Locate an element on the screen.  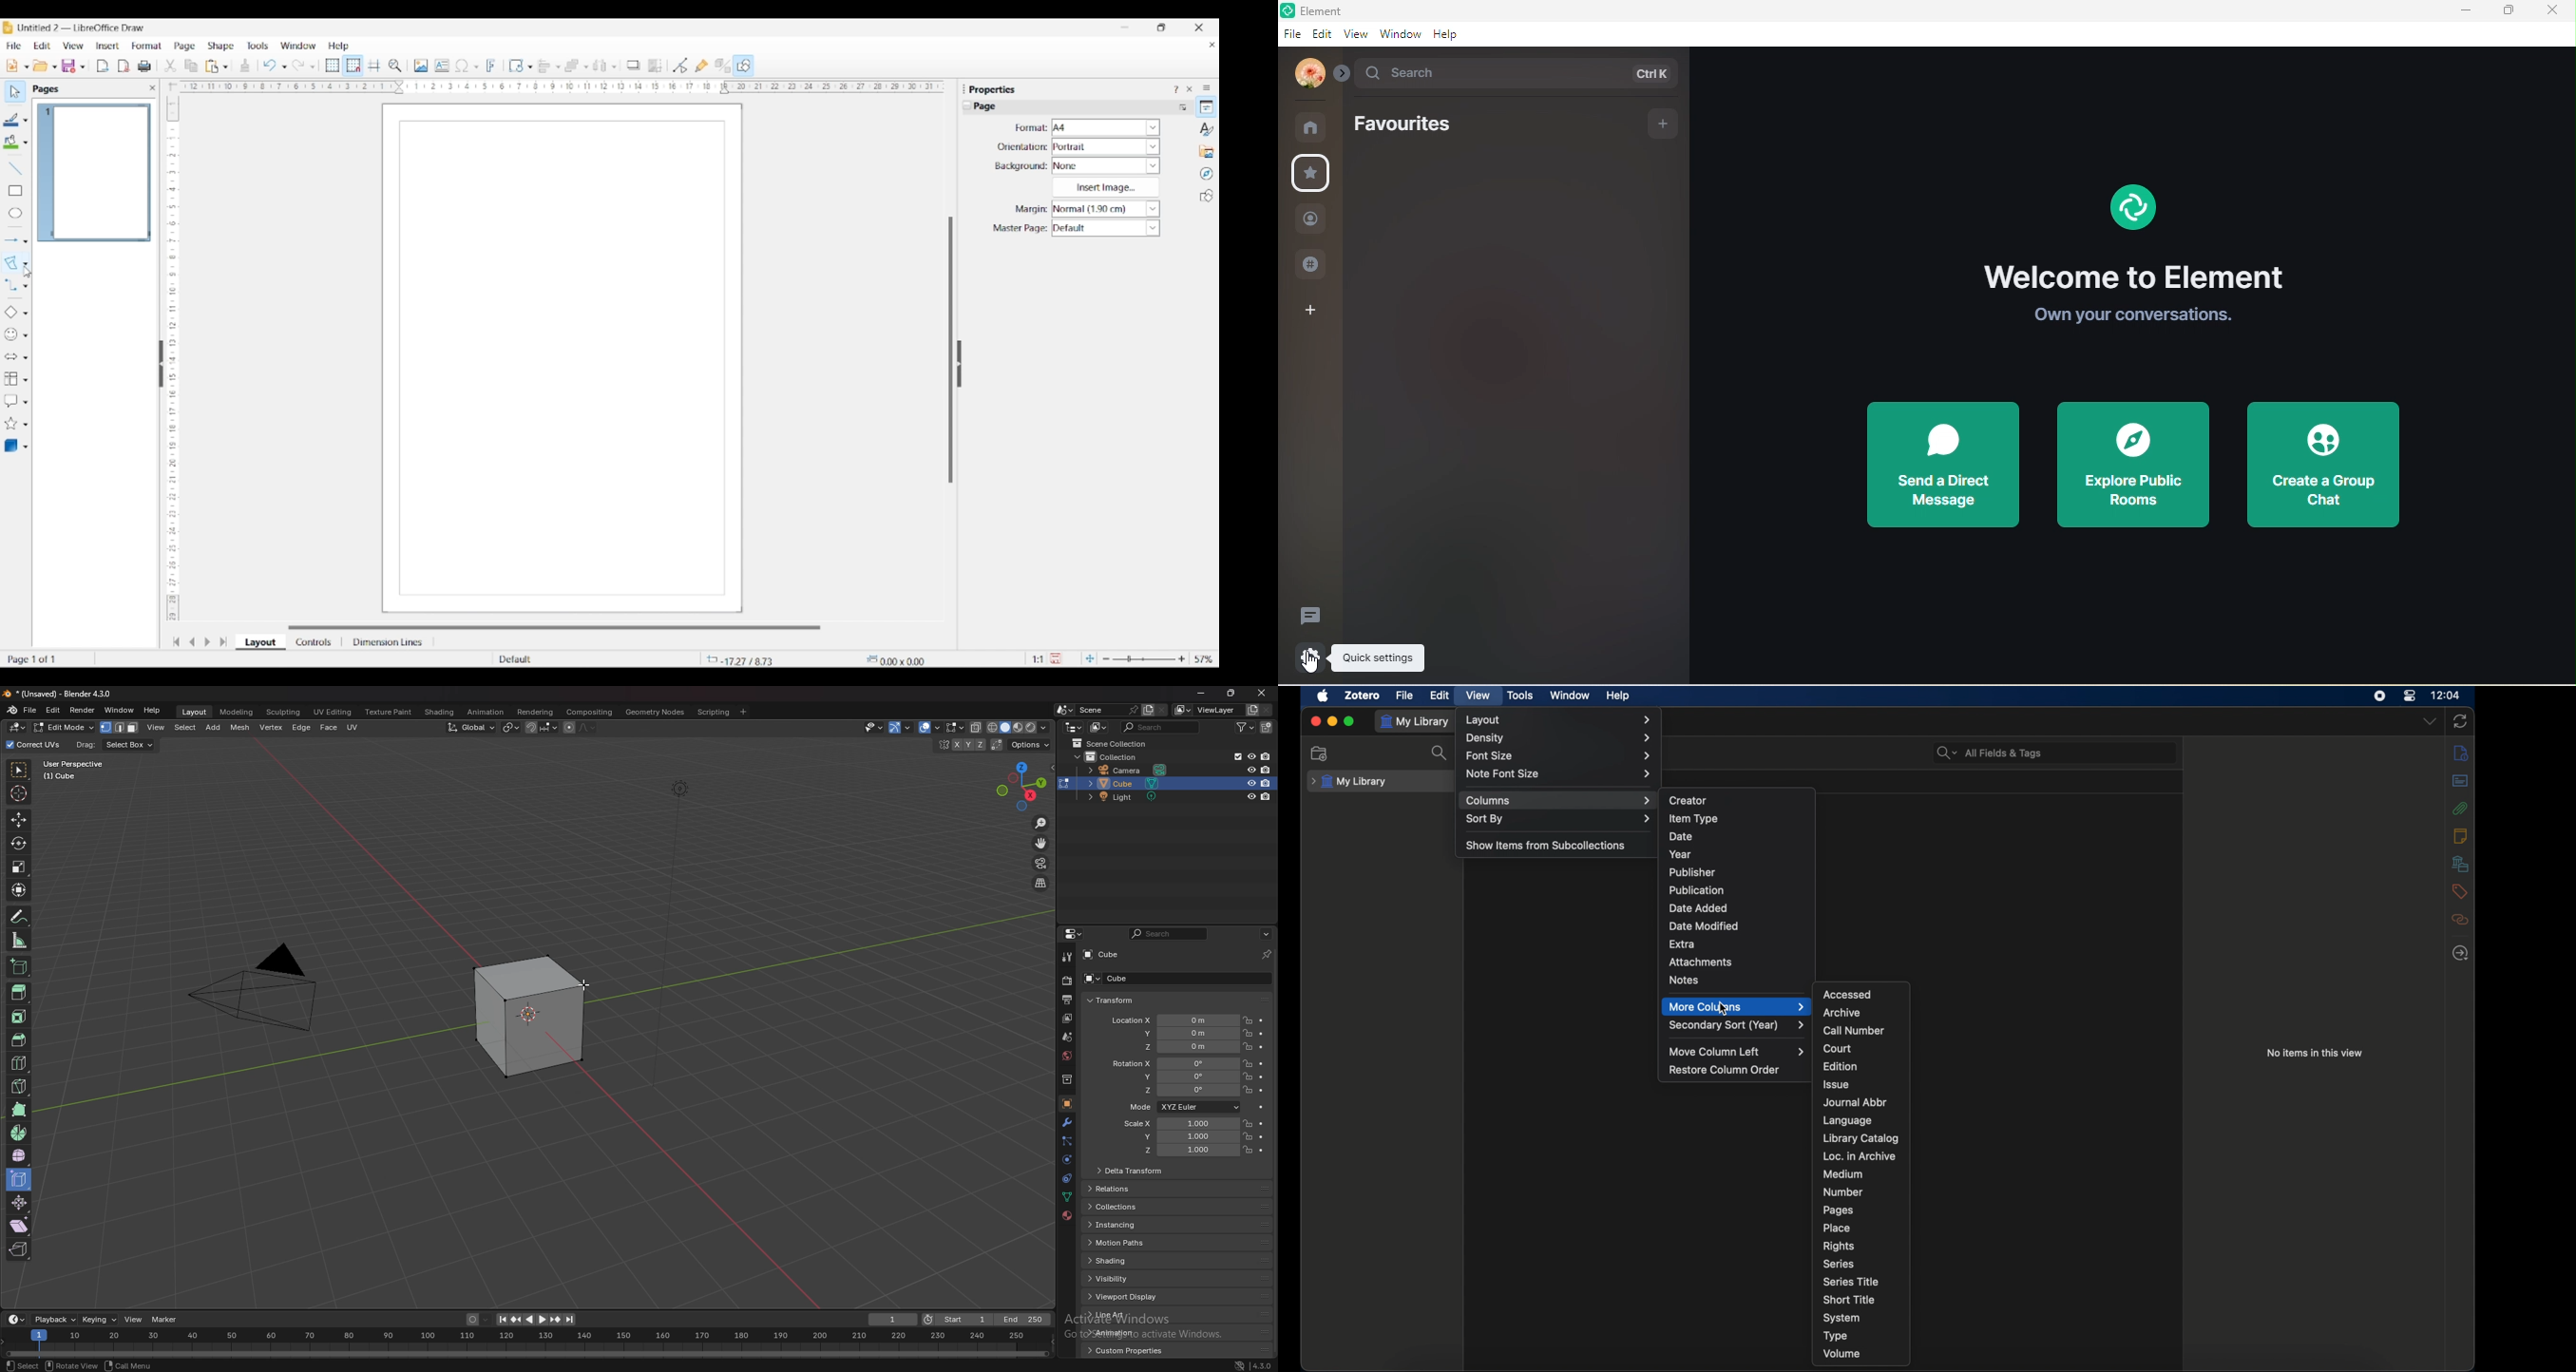
Selected open options is located at coordinates (41, 66).